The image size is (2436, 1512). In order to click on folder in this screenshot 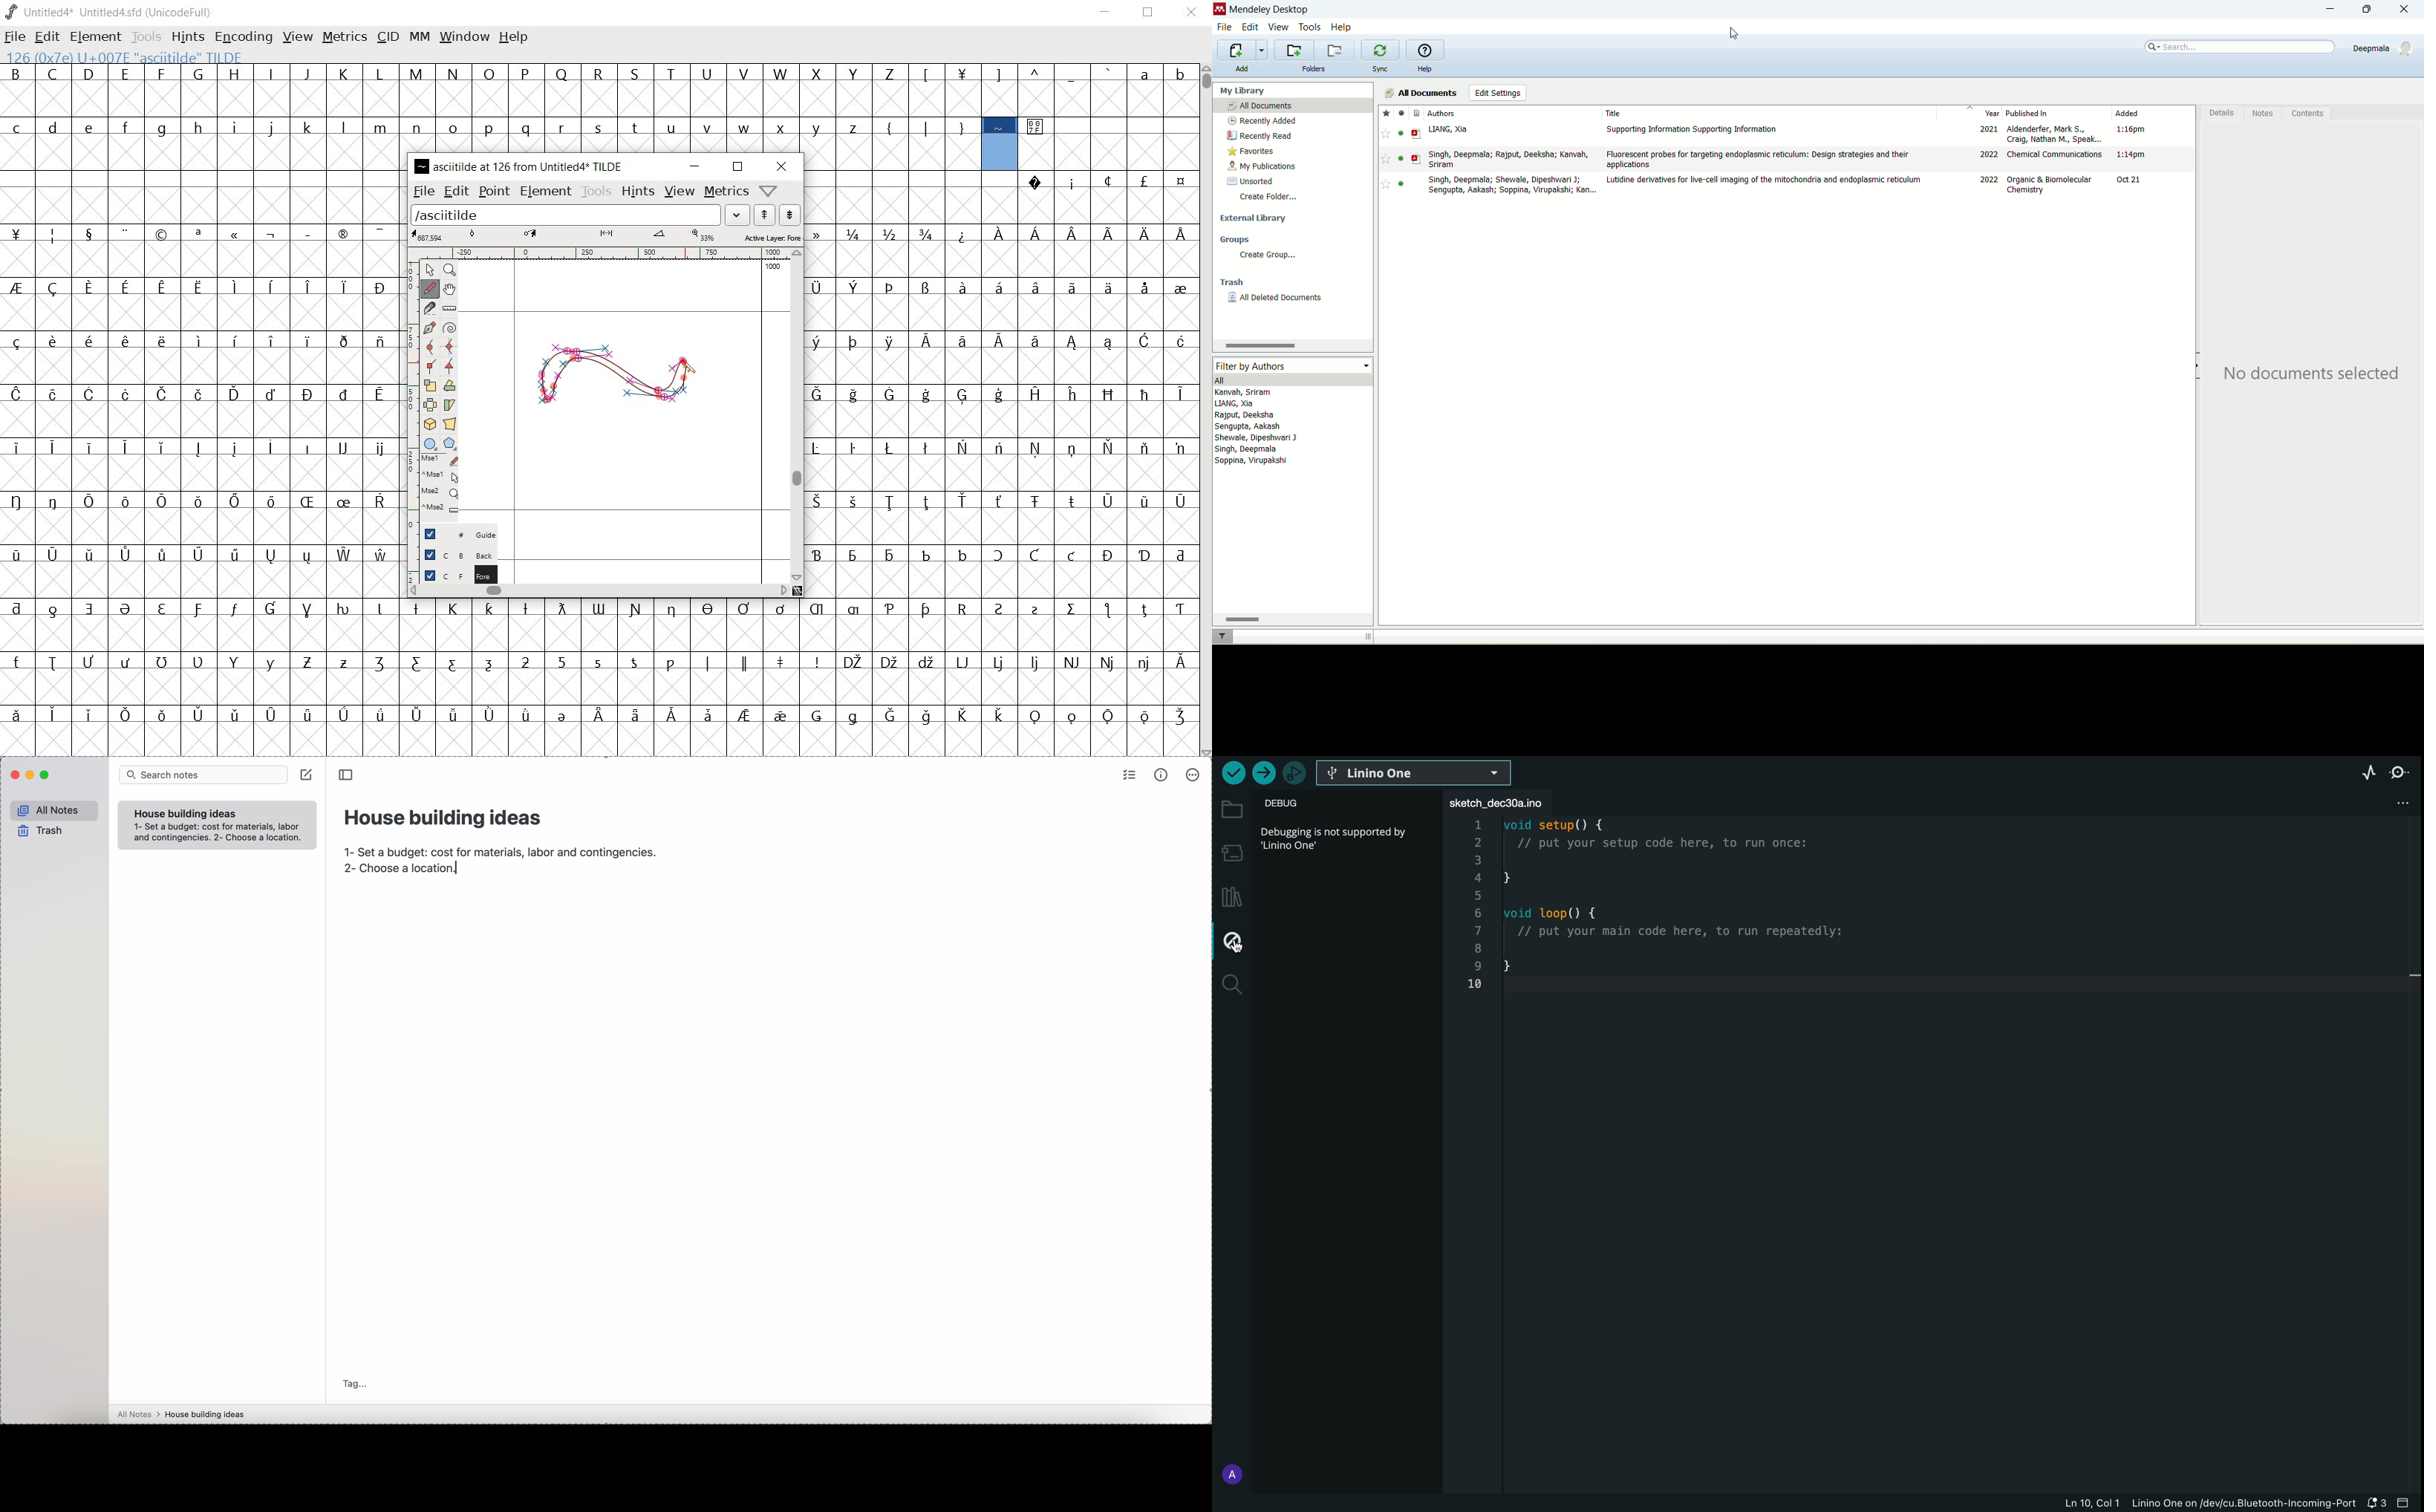, I will do `click(1230, 810)`.